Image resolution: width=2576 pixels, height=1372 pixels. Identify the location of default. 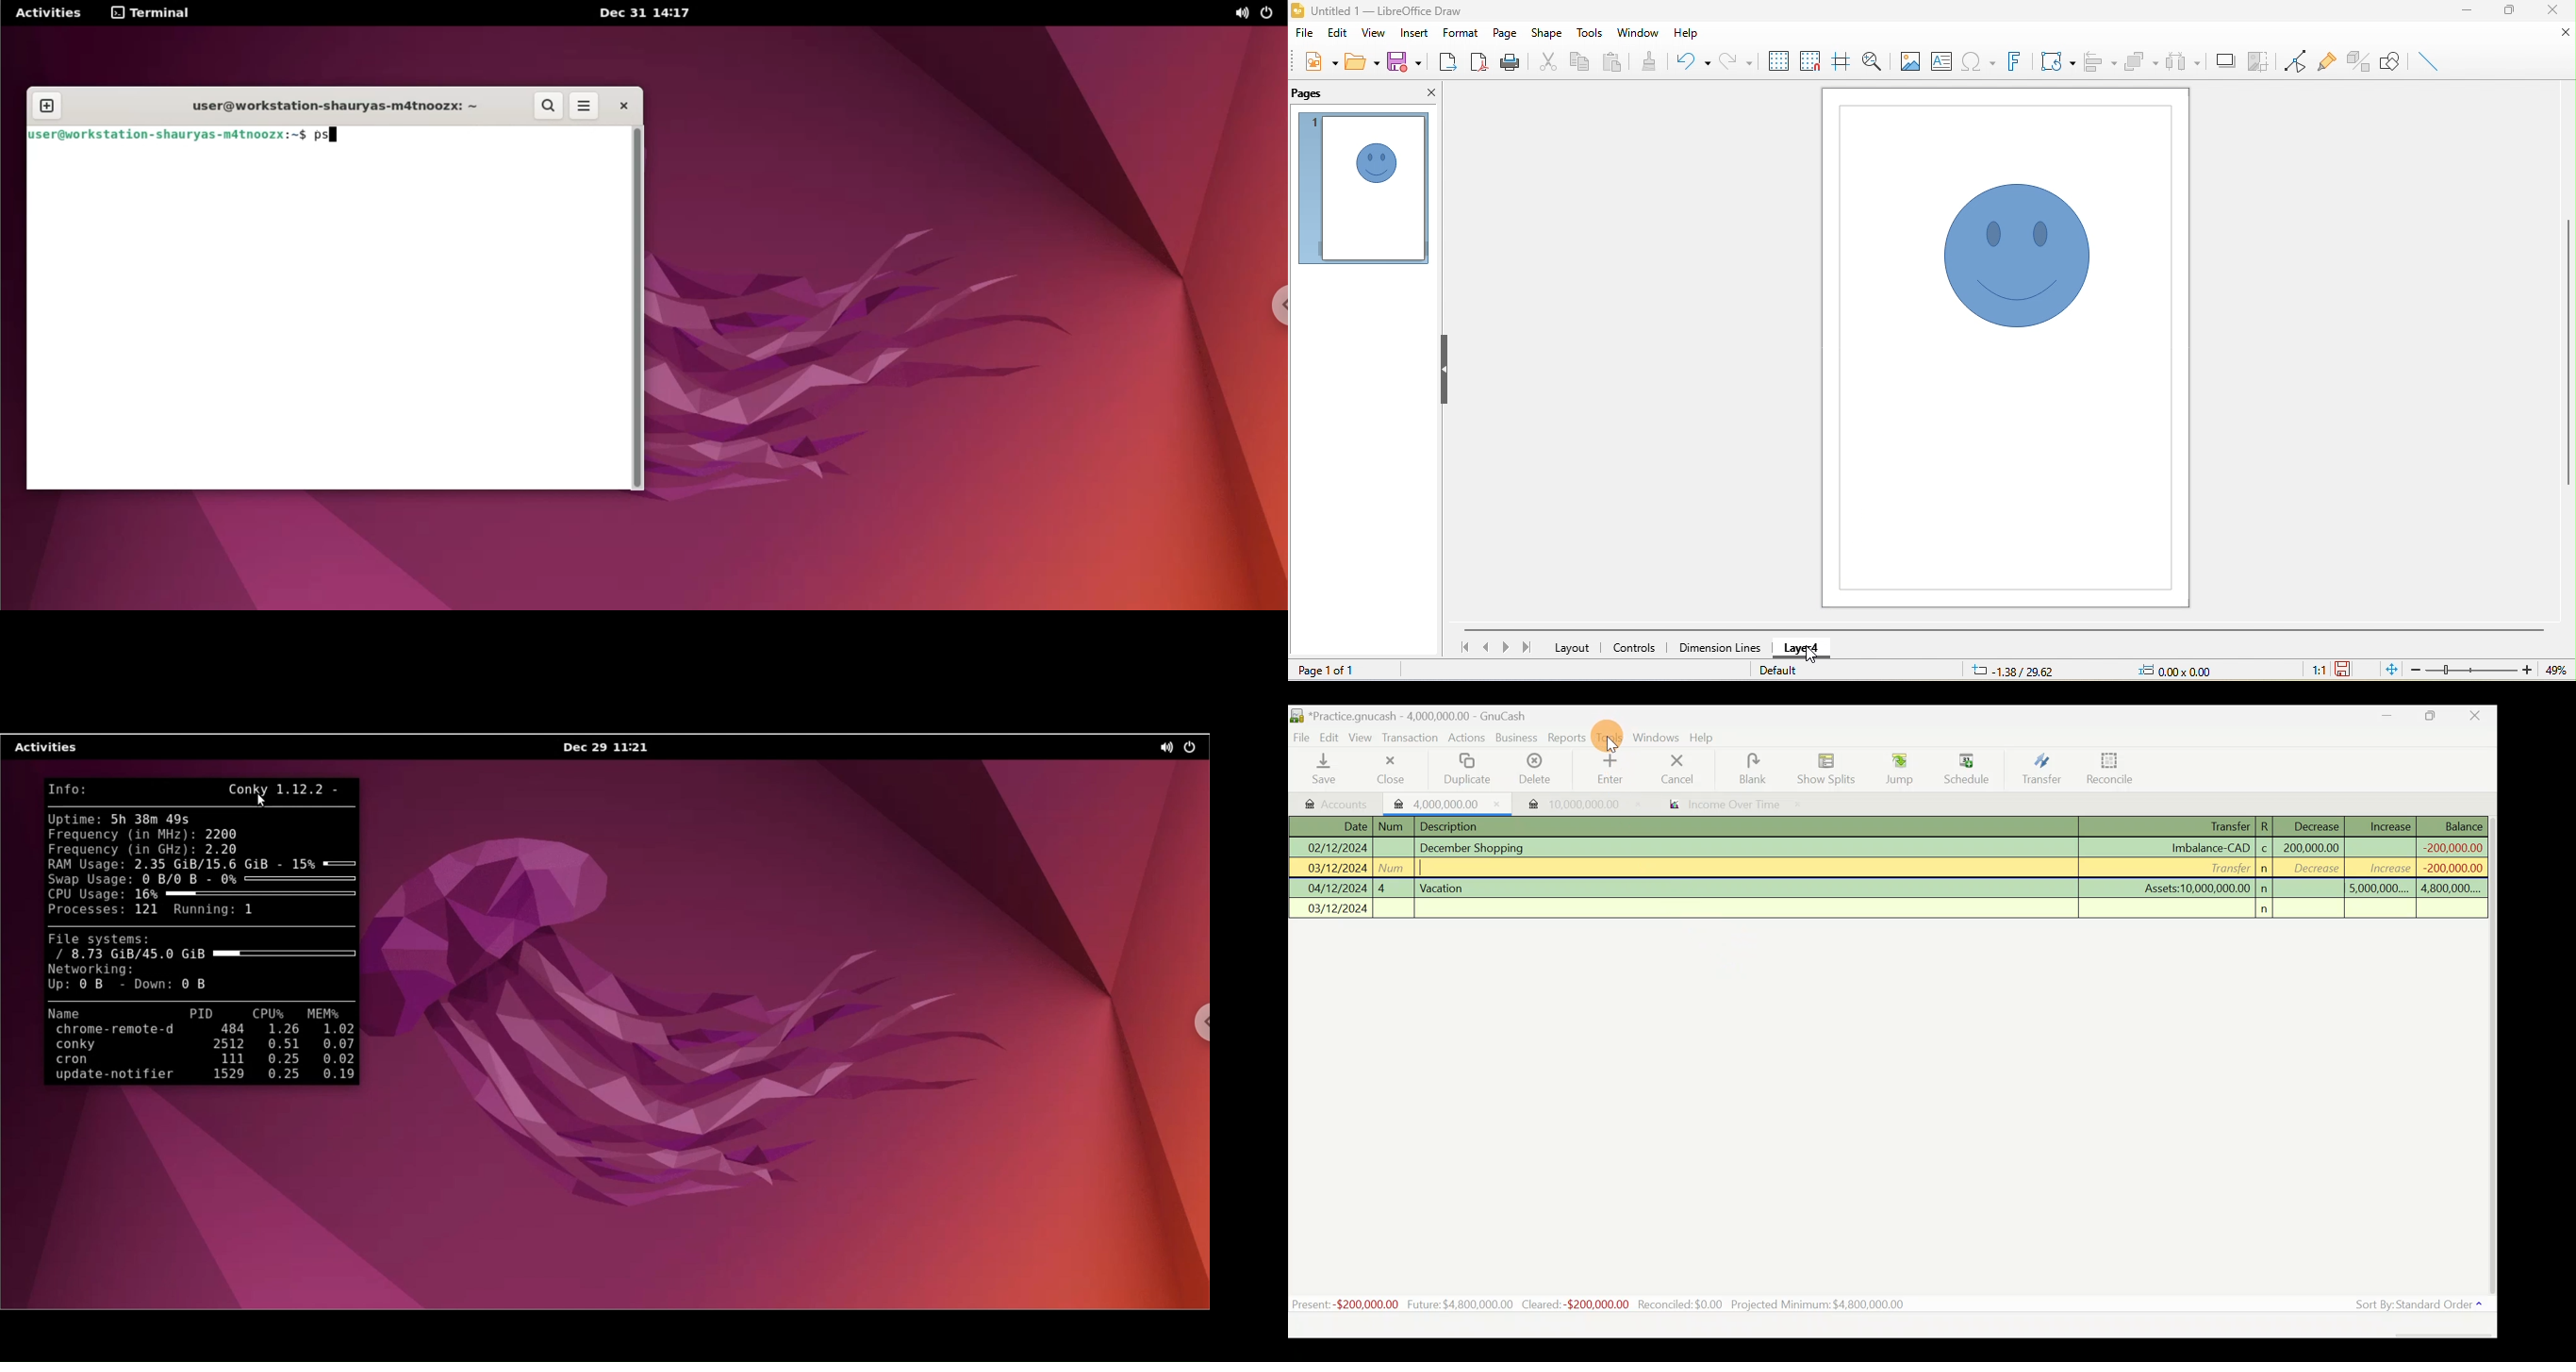
(1784, 670).